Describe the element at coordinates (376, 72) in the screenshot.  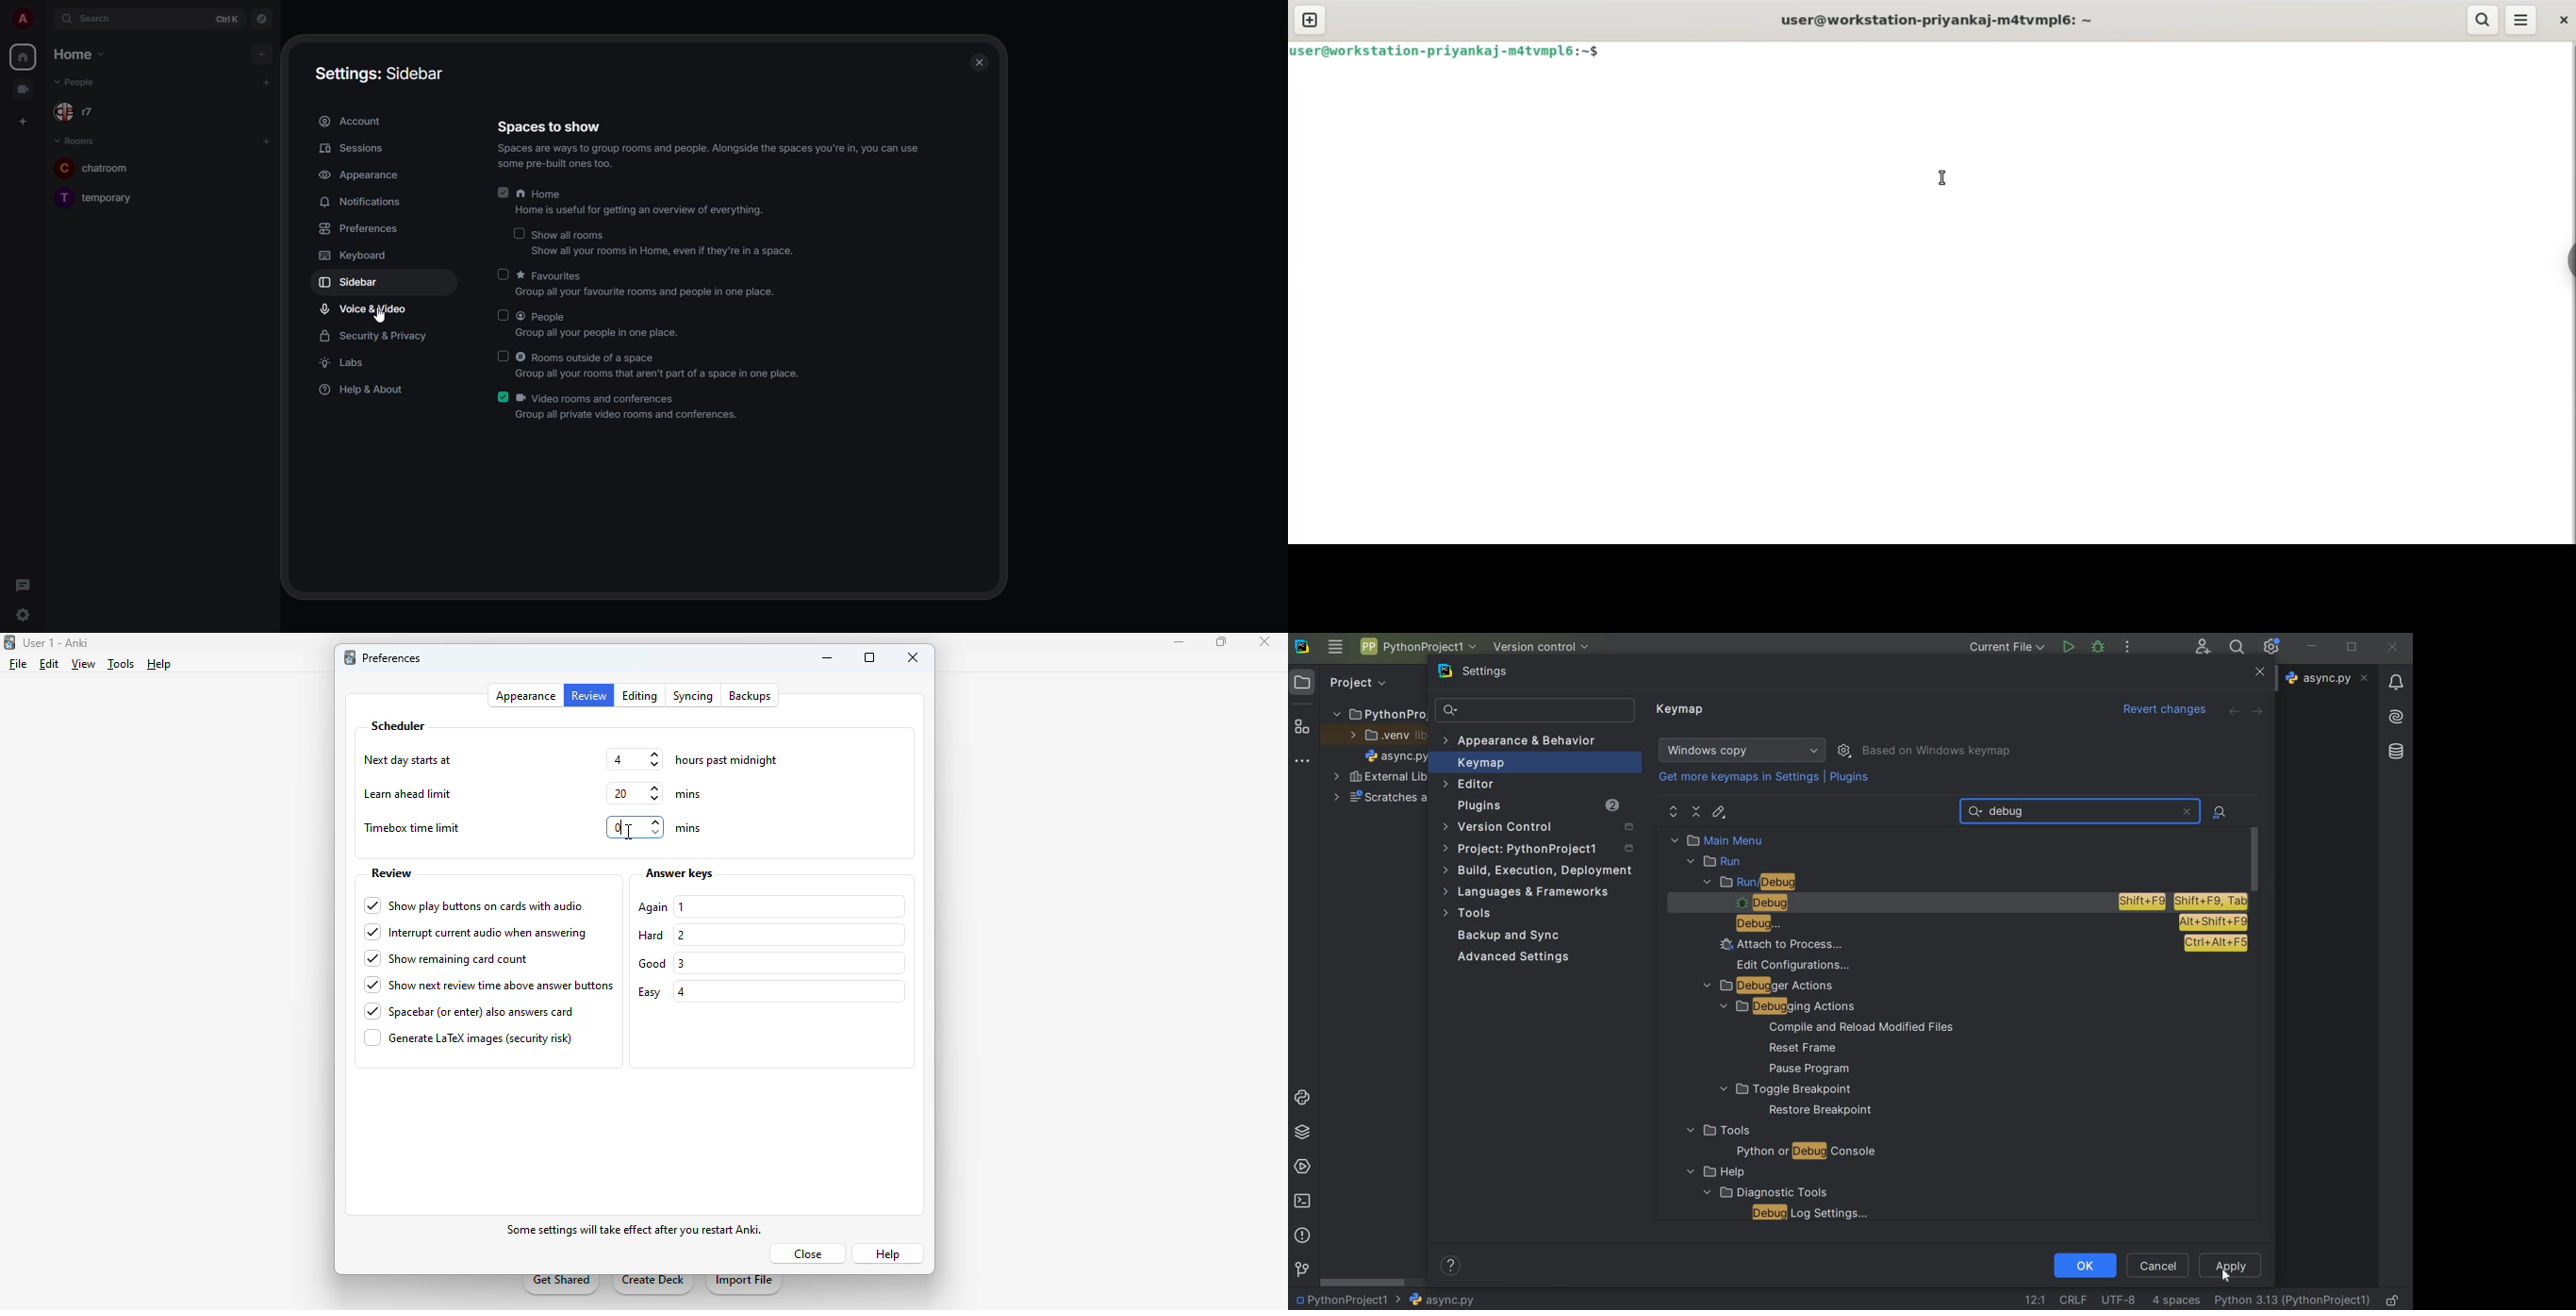
I see `settings sidebar` at that location.